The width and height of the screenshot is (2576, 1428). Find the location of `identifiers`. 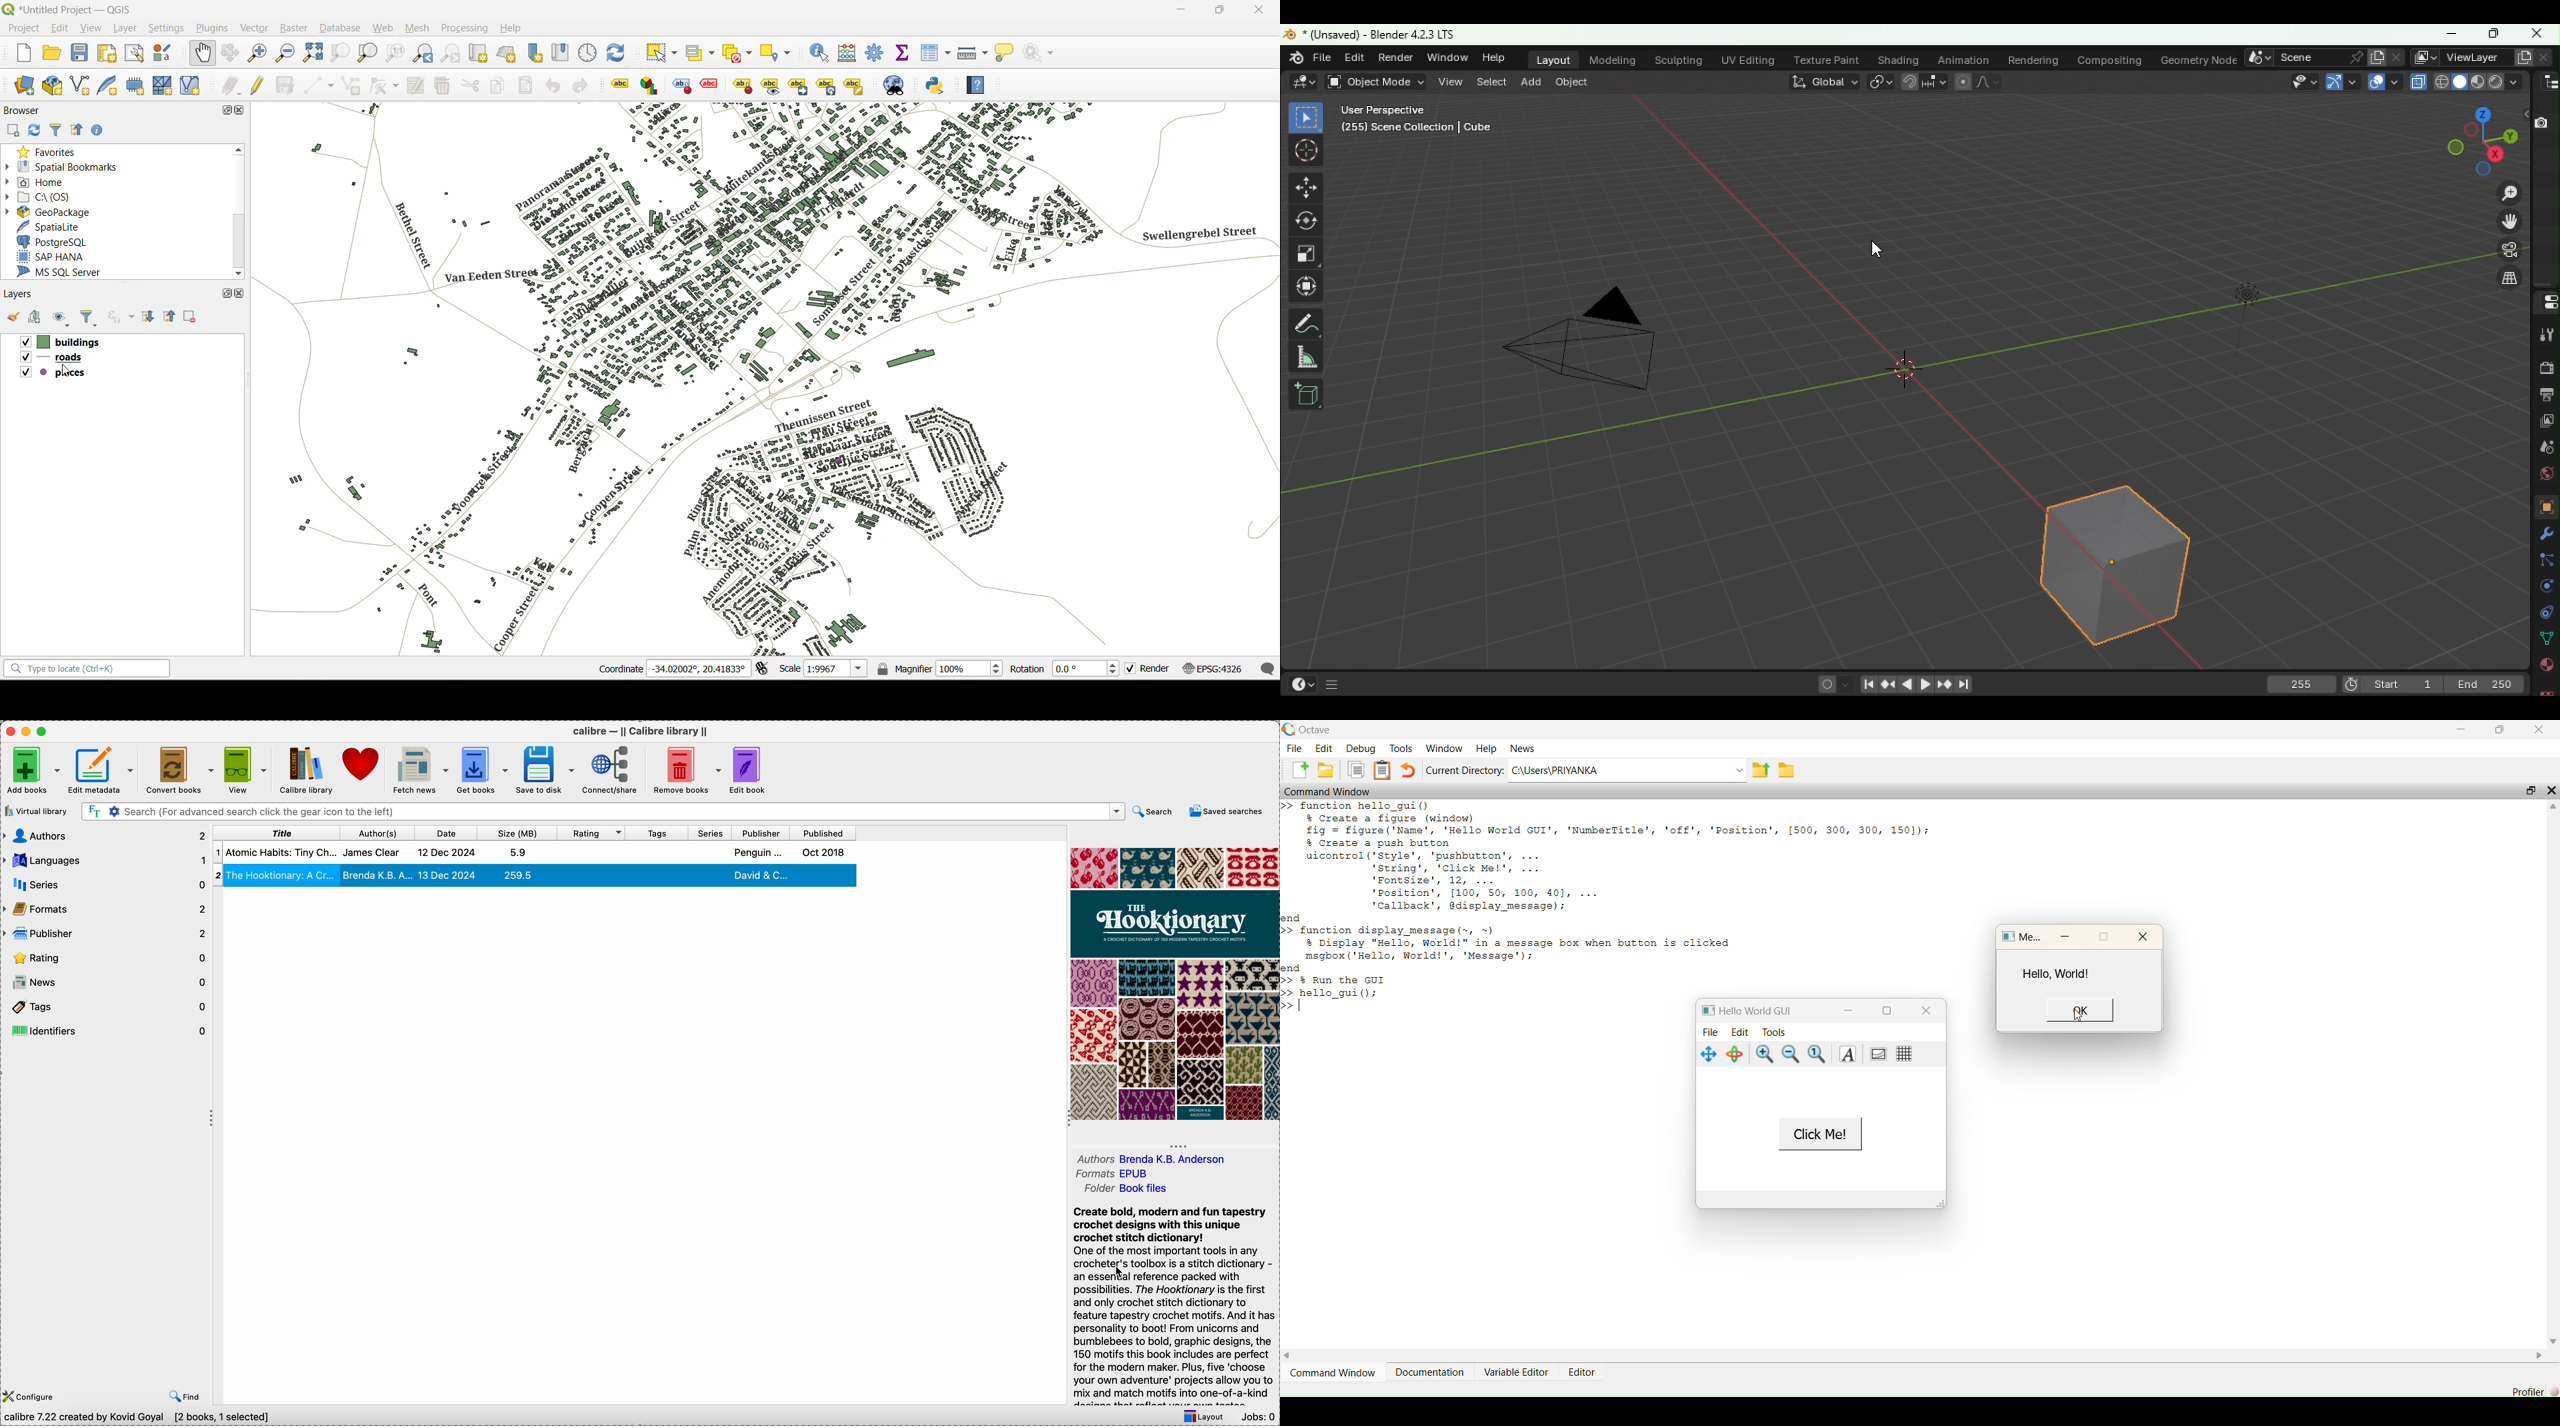

identifiers is located at coordinates (106, 1032).